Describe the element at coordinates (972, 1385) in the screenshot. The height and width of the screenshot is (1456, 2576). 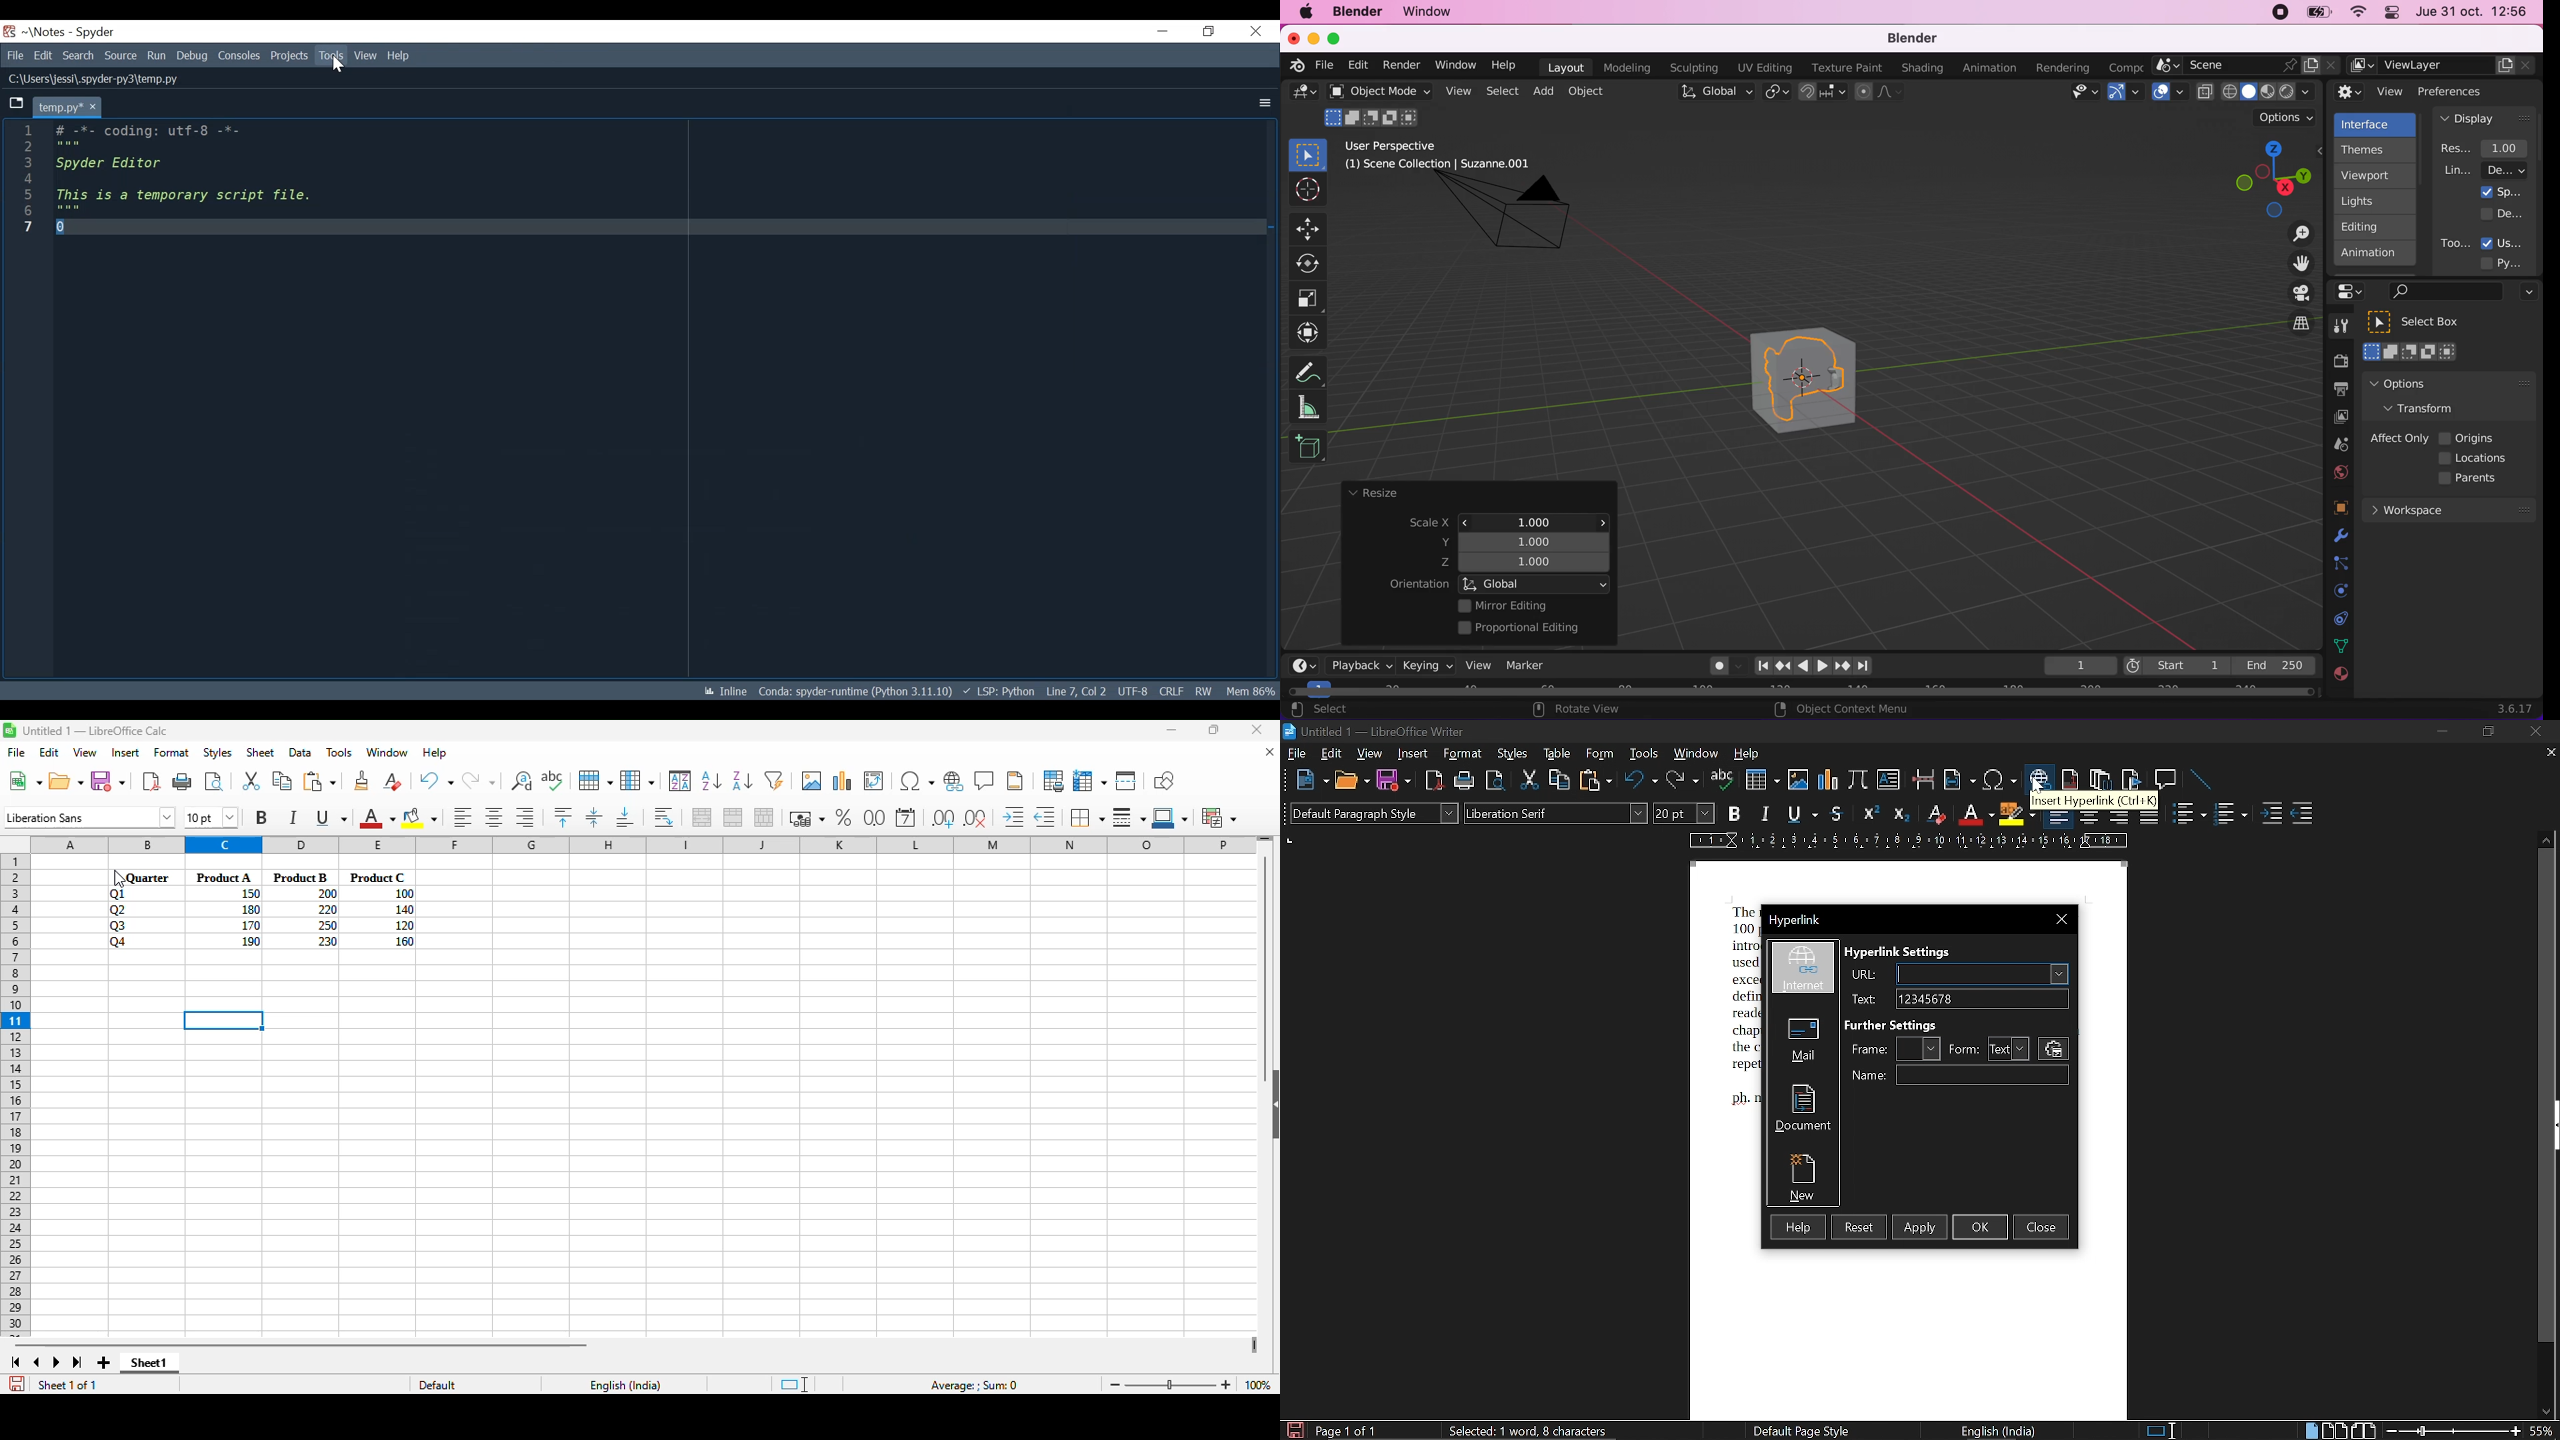
I see `Average: ; Sum: 0` at that location.